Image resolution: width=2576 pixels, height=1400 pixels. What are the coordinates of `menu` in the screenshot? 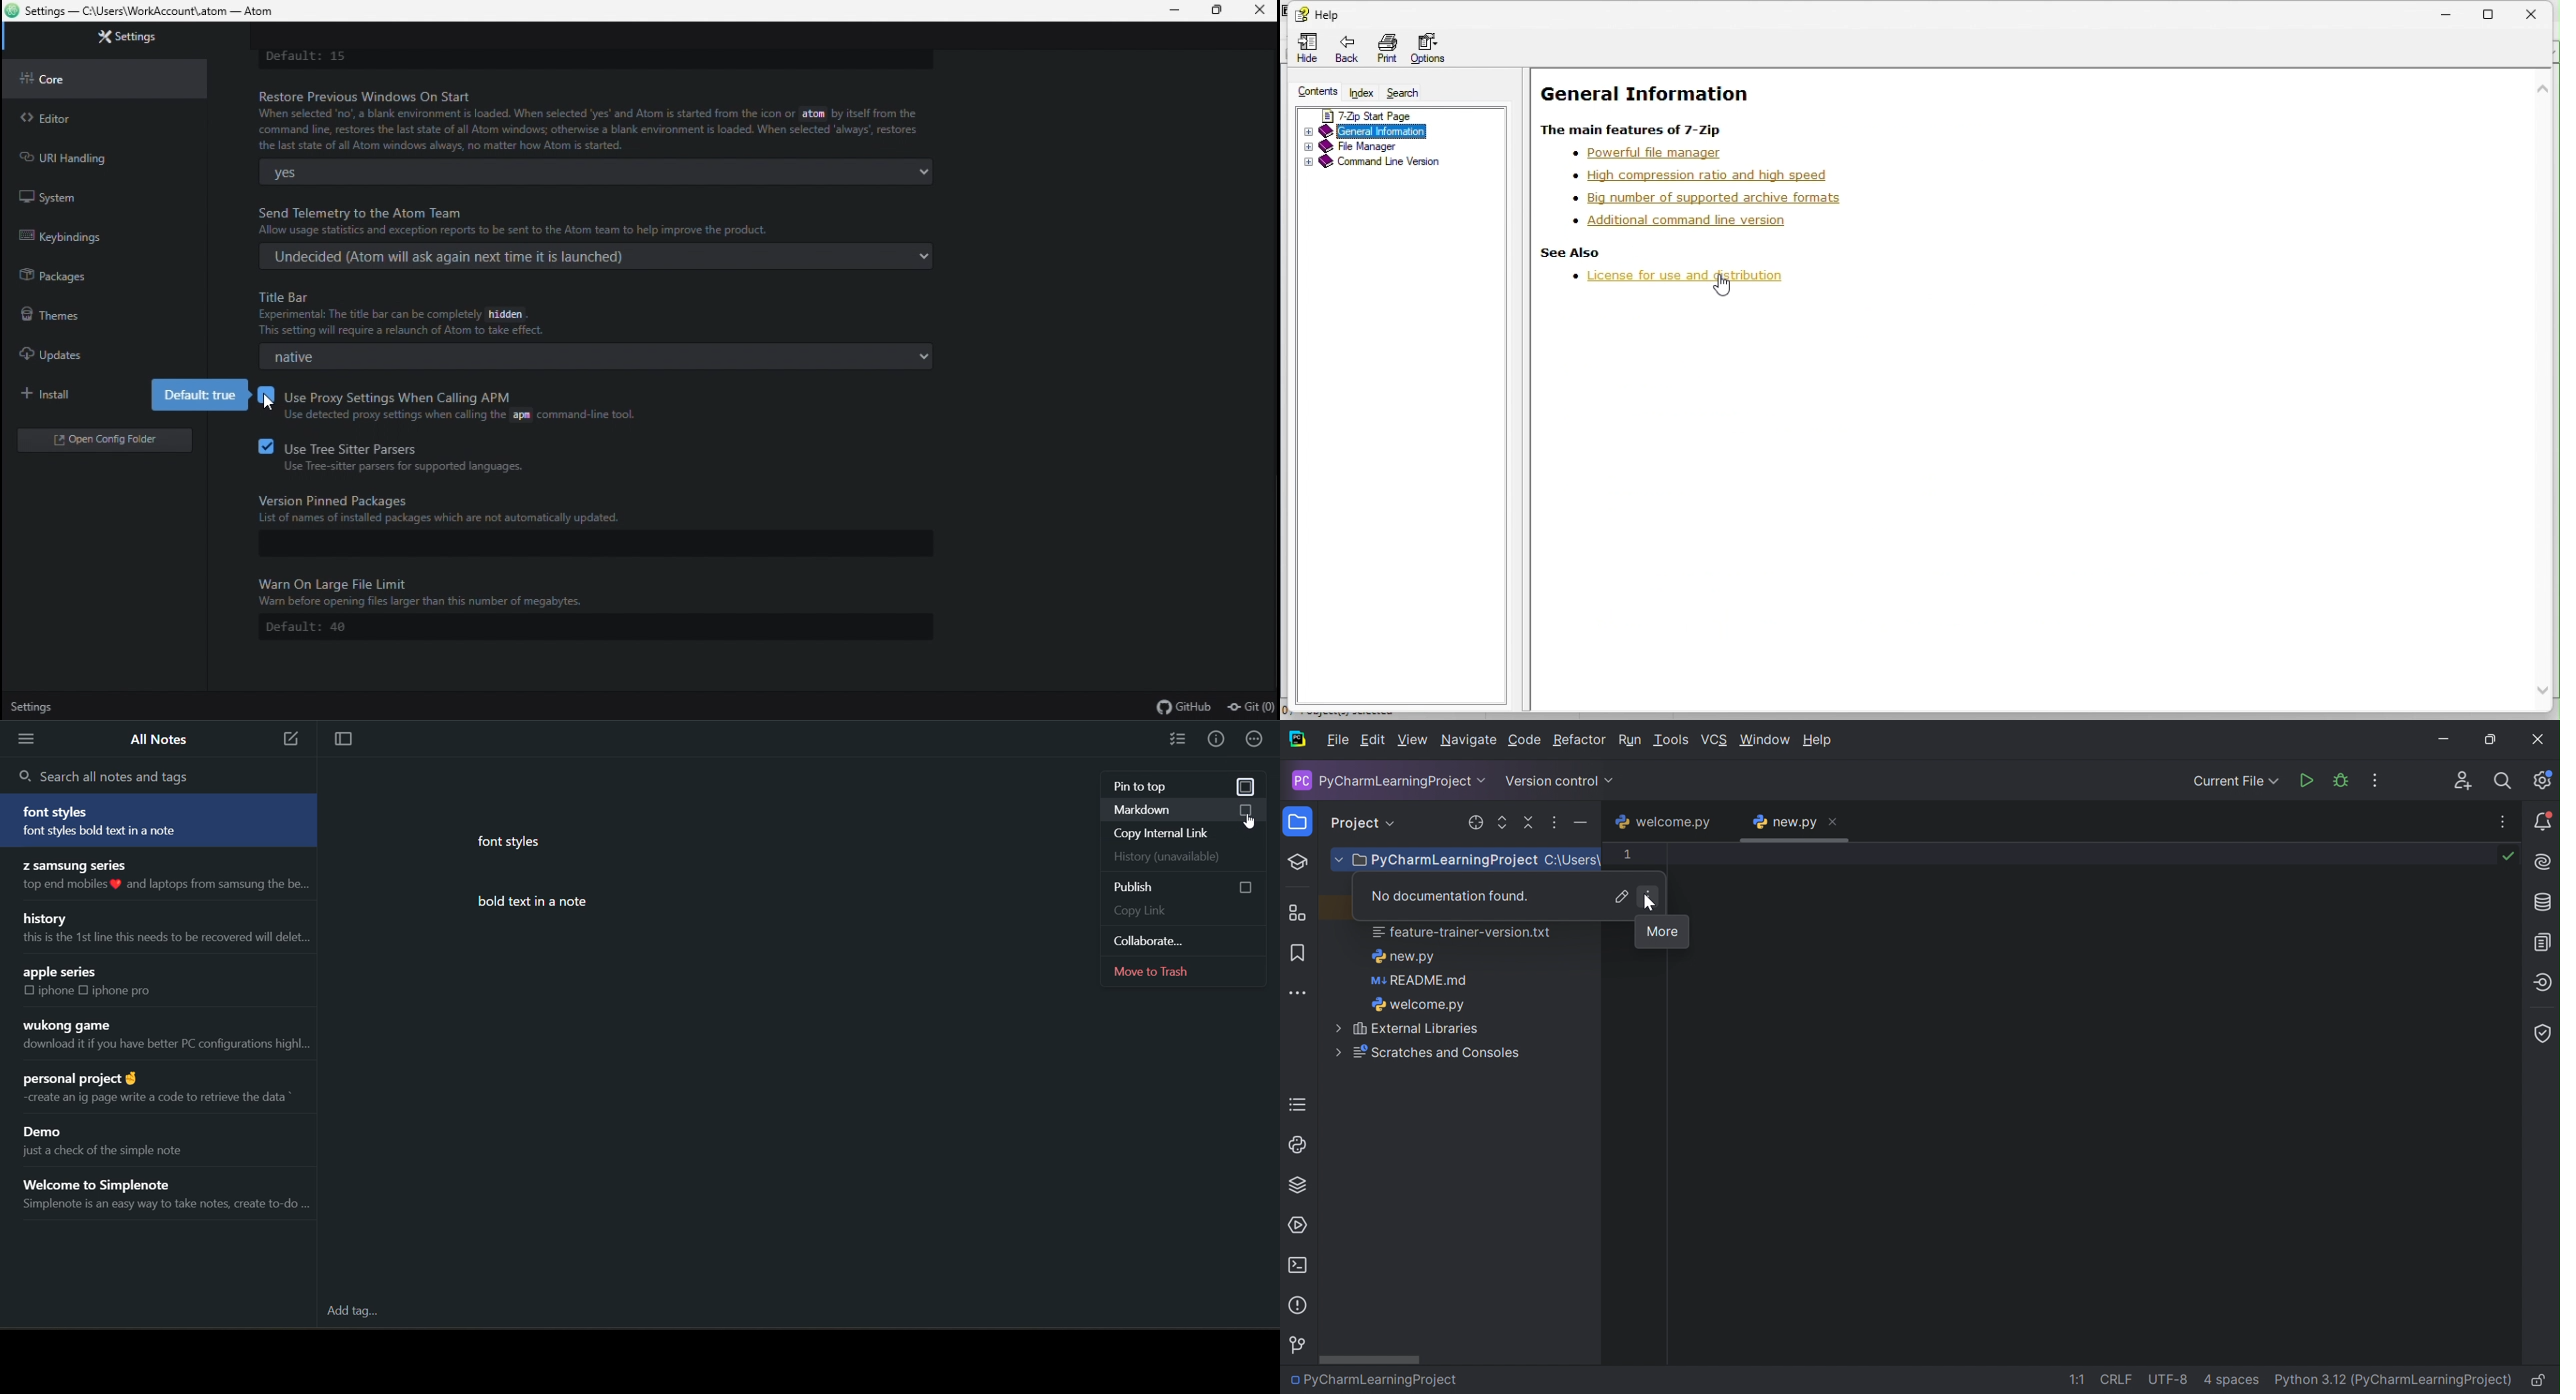 It's located at (29, 739).